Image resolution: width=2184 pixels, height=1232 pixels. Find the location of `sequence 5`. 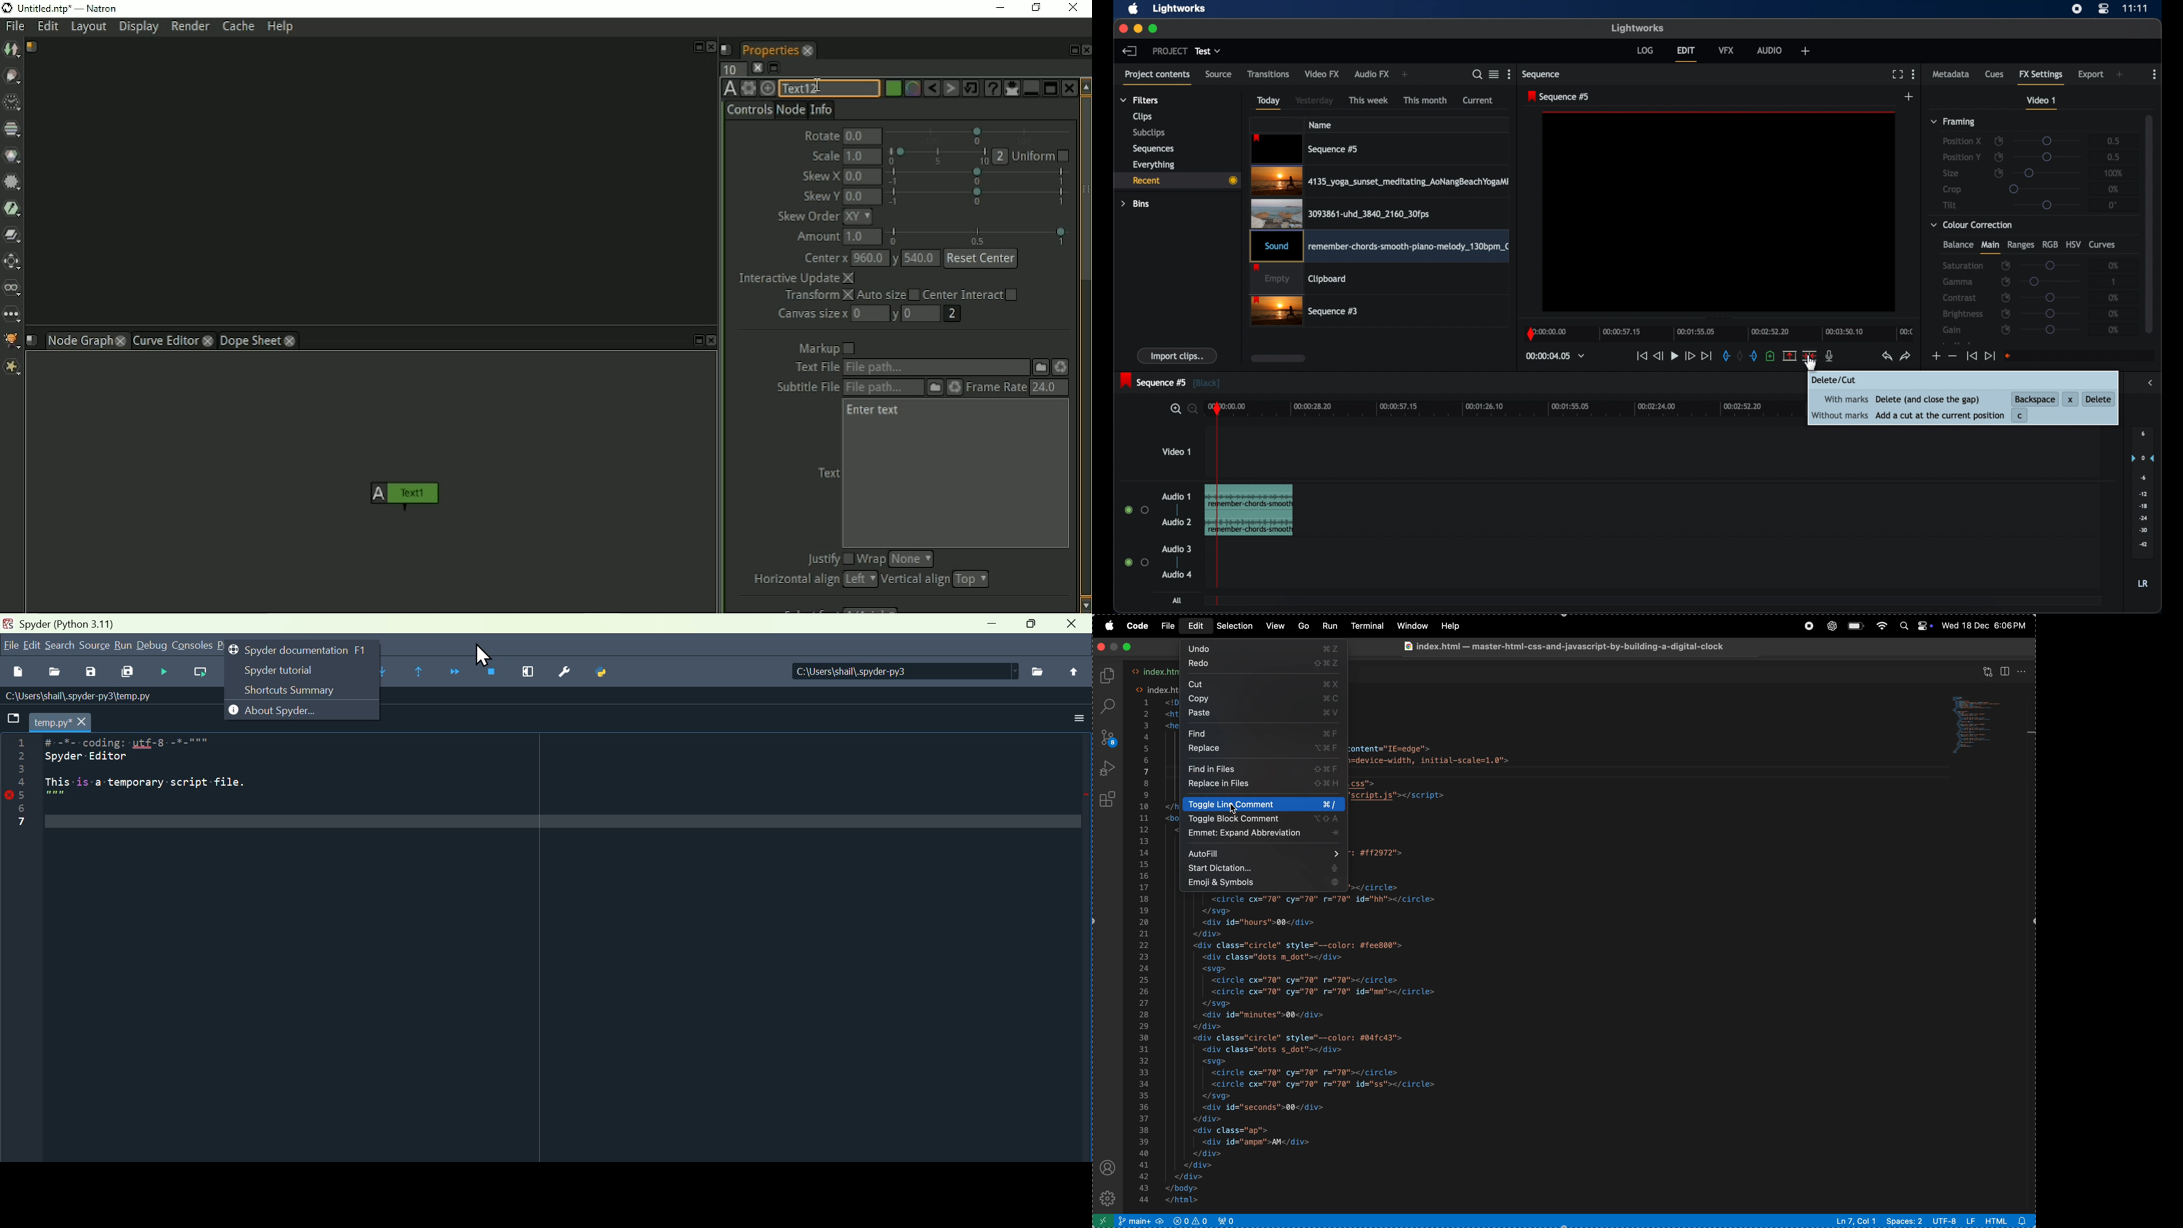

sequence 5 is located at coordinates (1560, 97).